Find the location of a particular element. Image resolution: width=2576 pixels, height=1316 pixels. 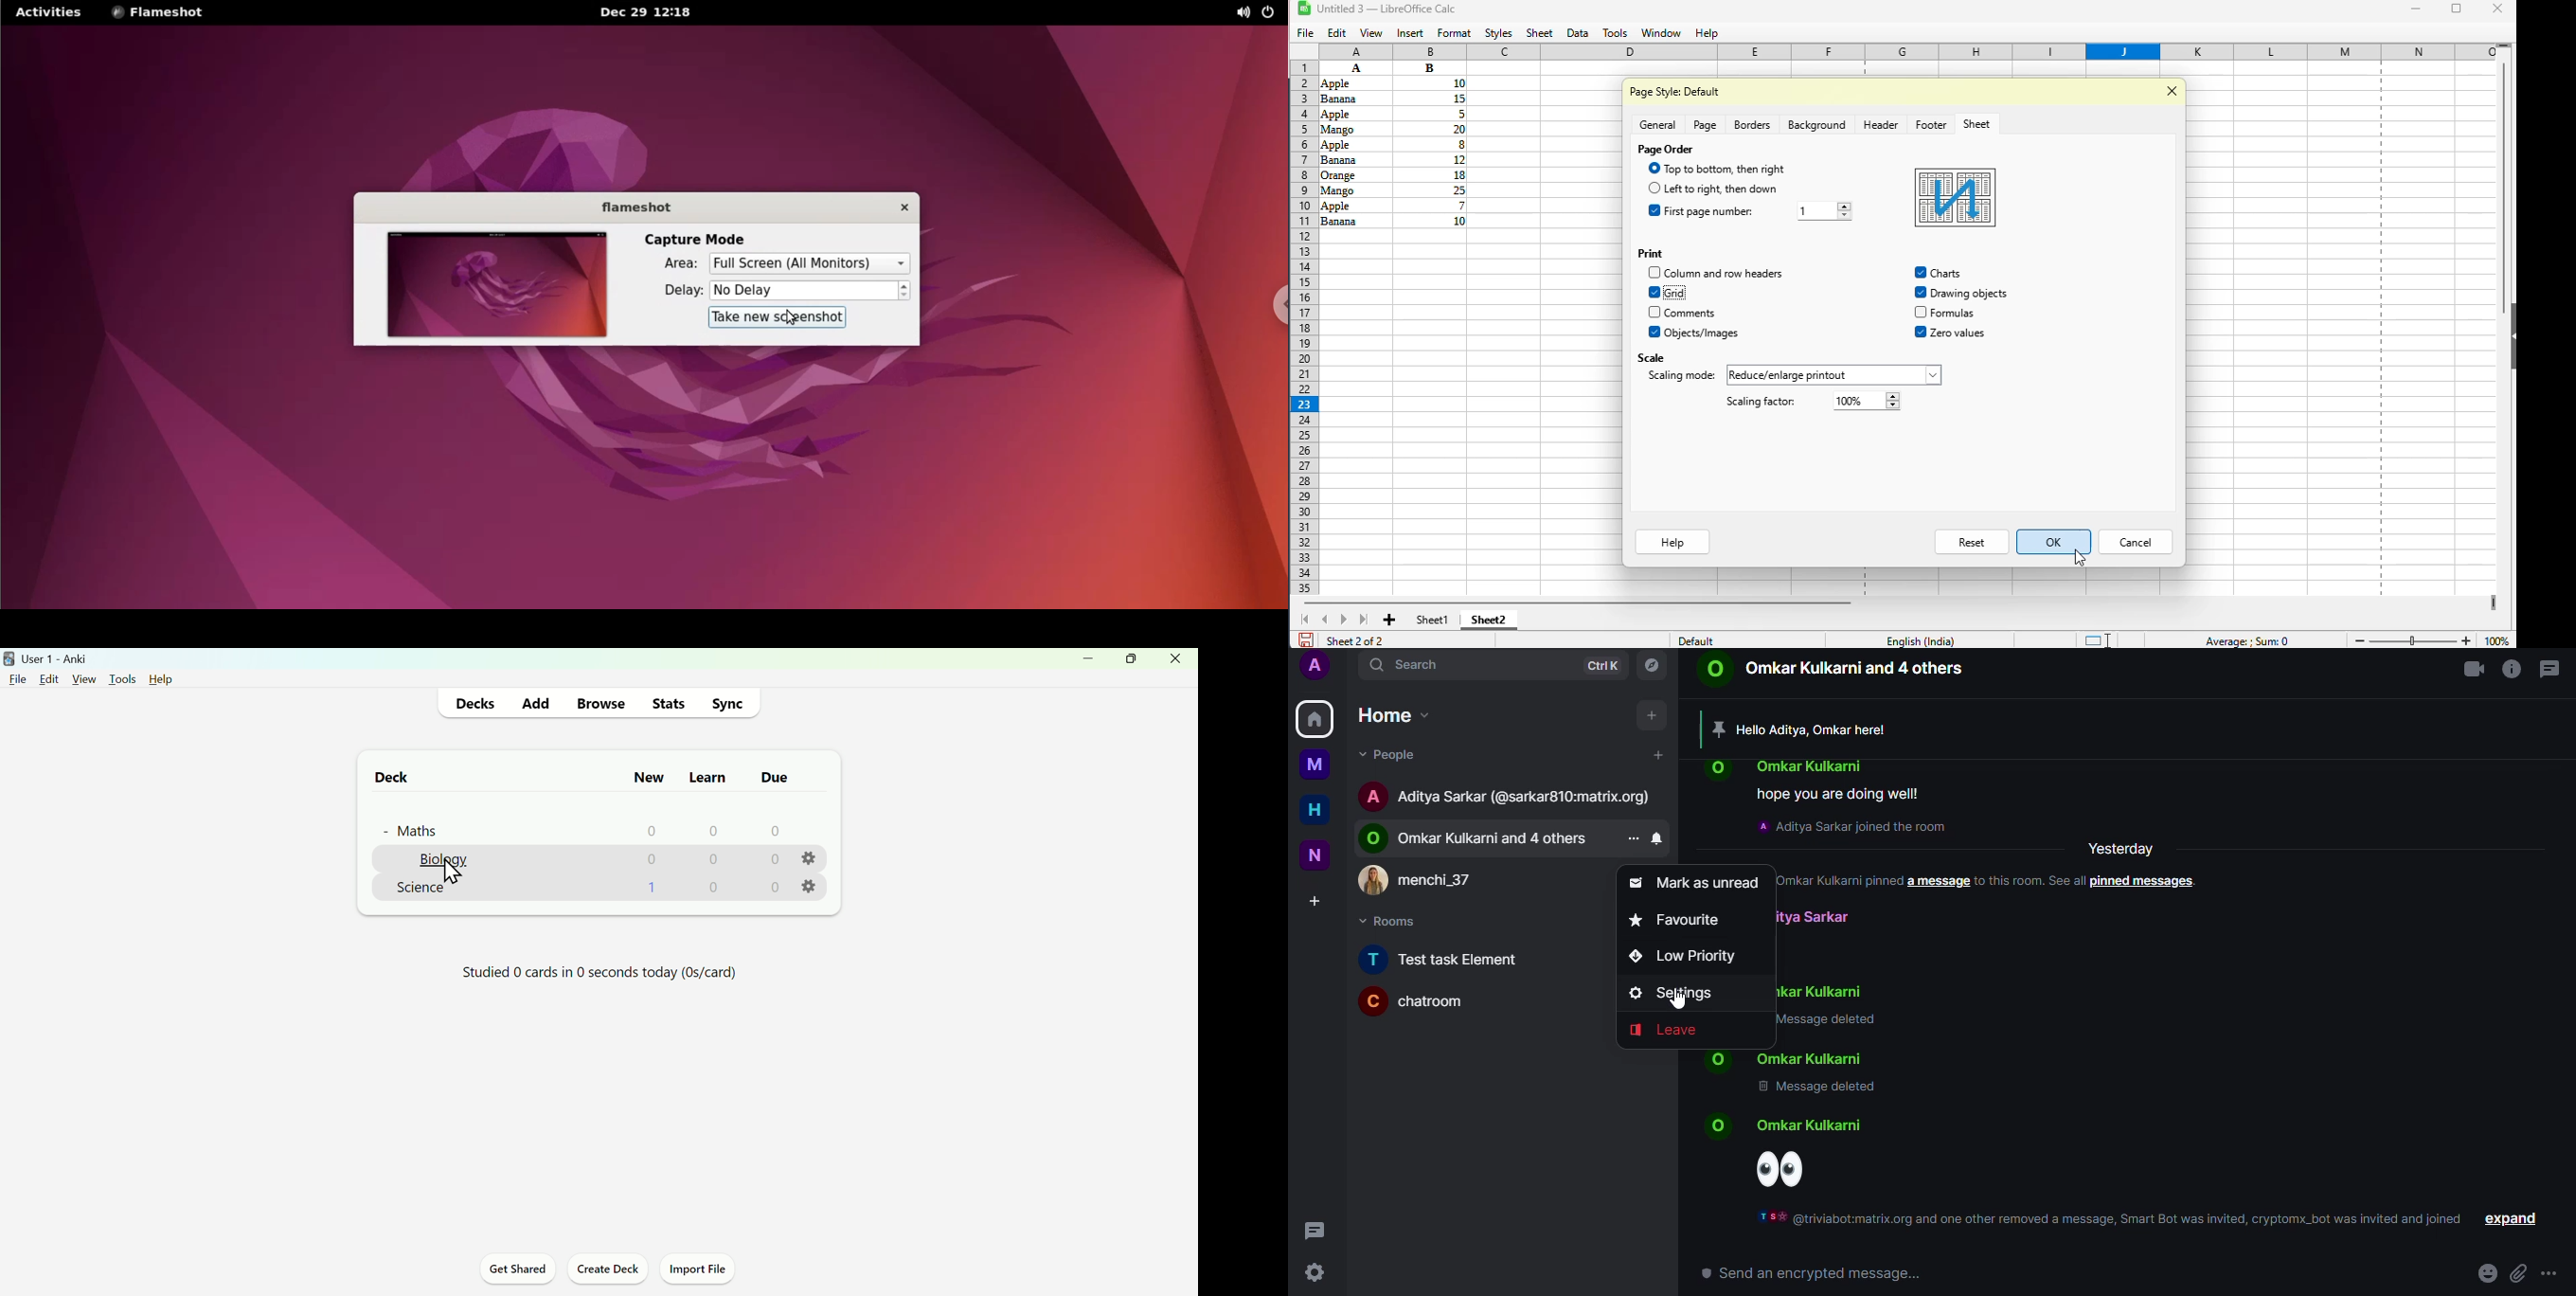

 Hello Aditya, Omkar herel is located at coordinates (1817, 729).